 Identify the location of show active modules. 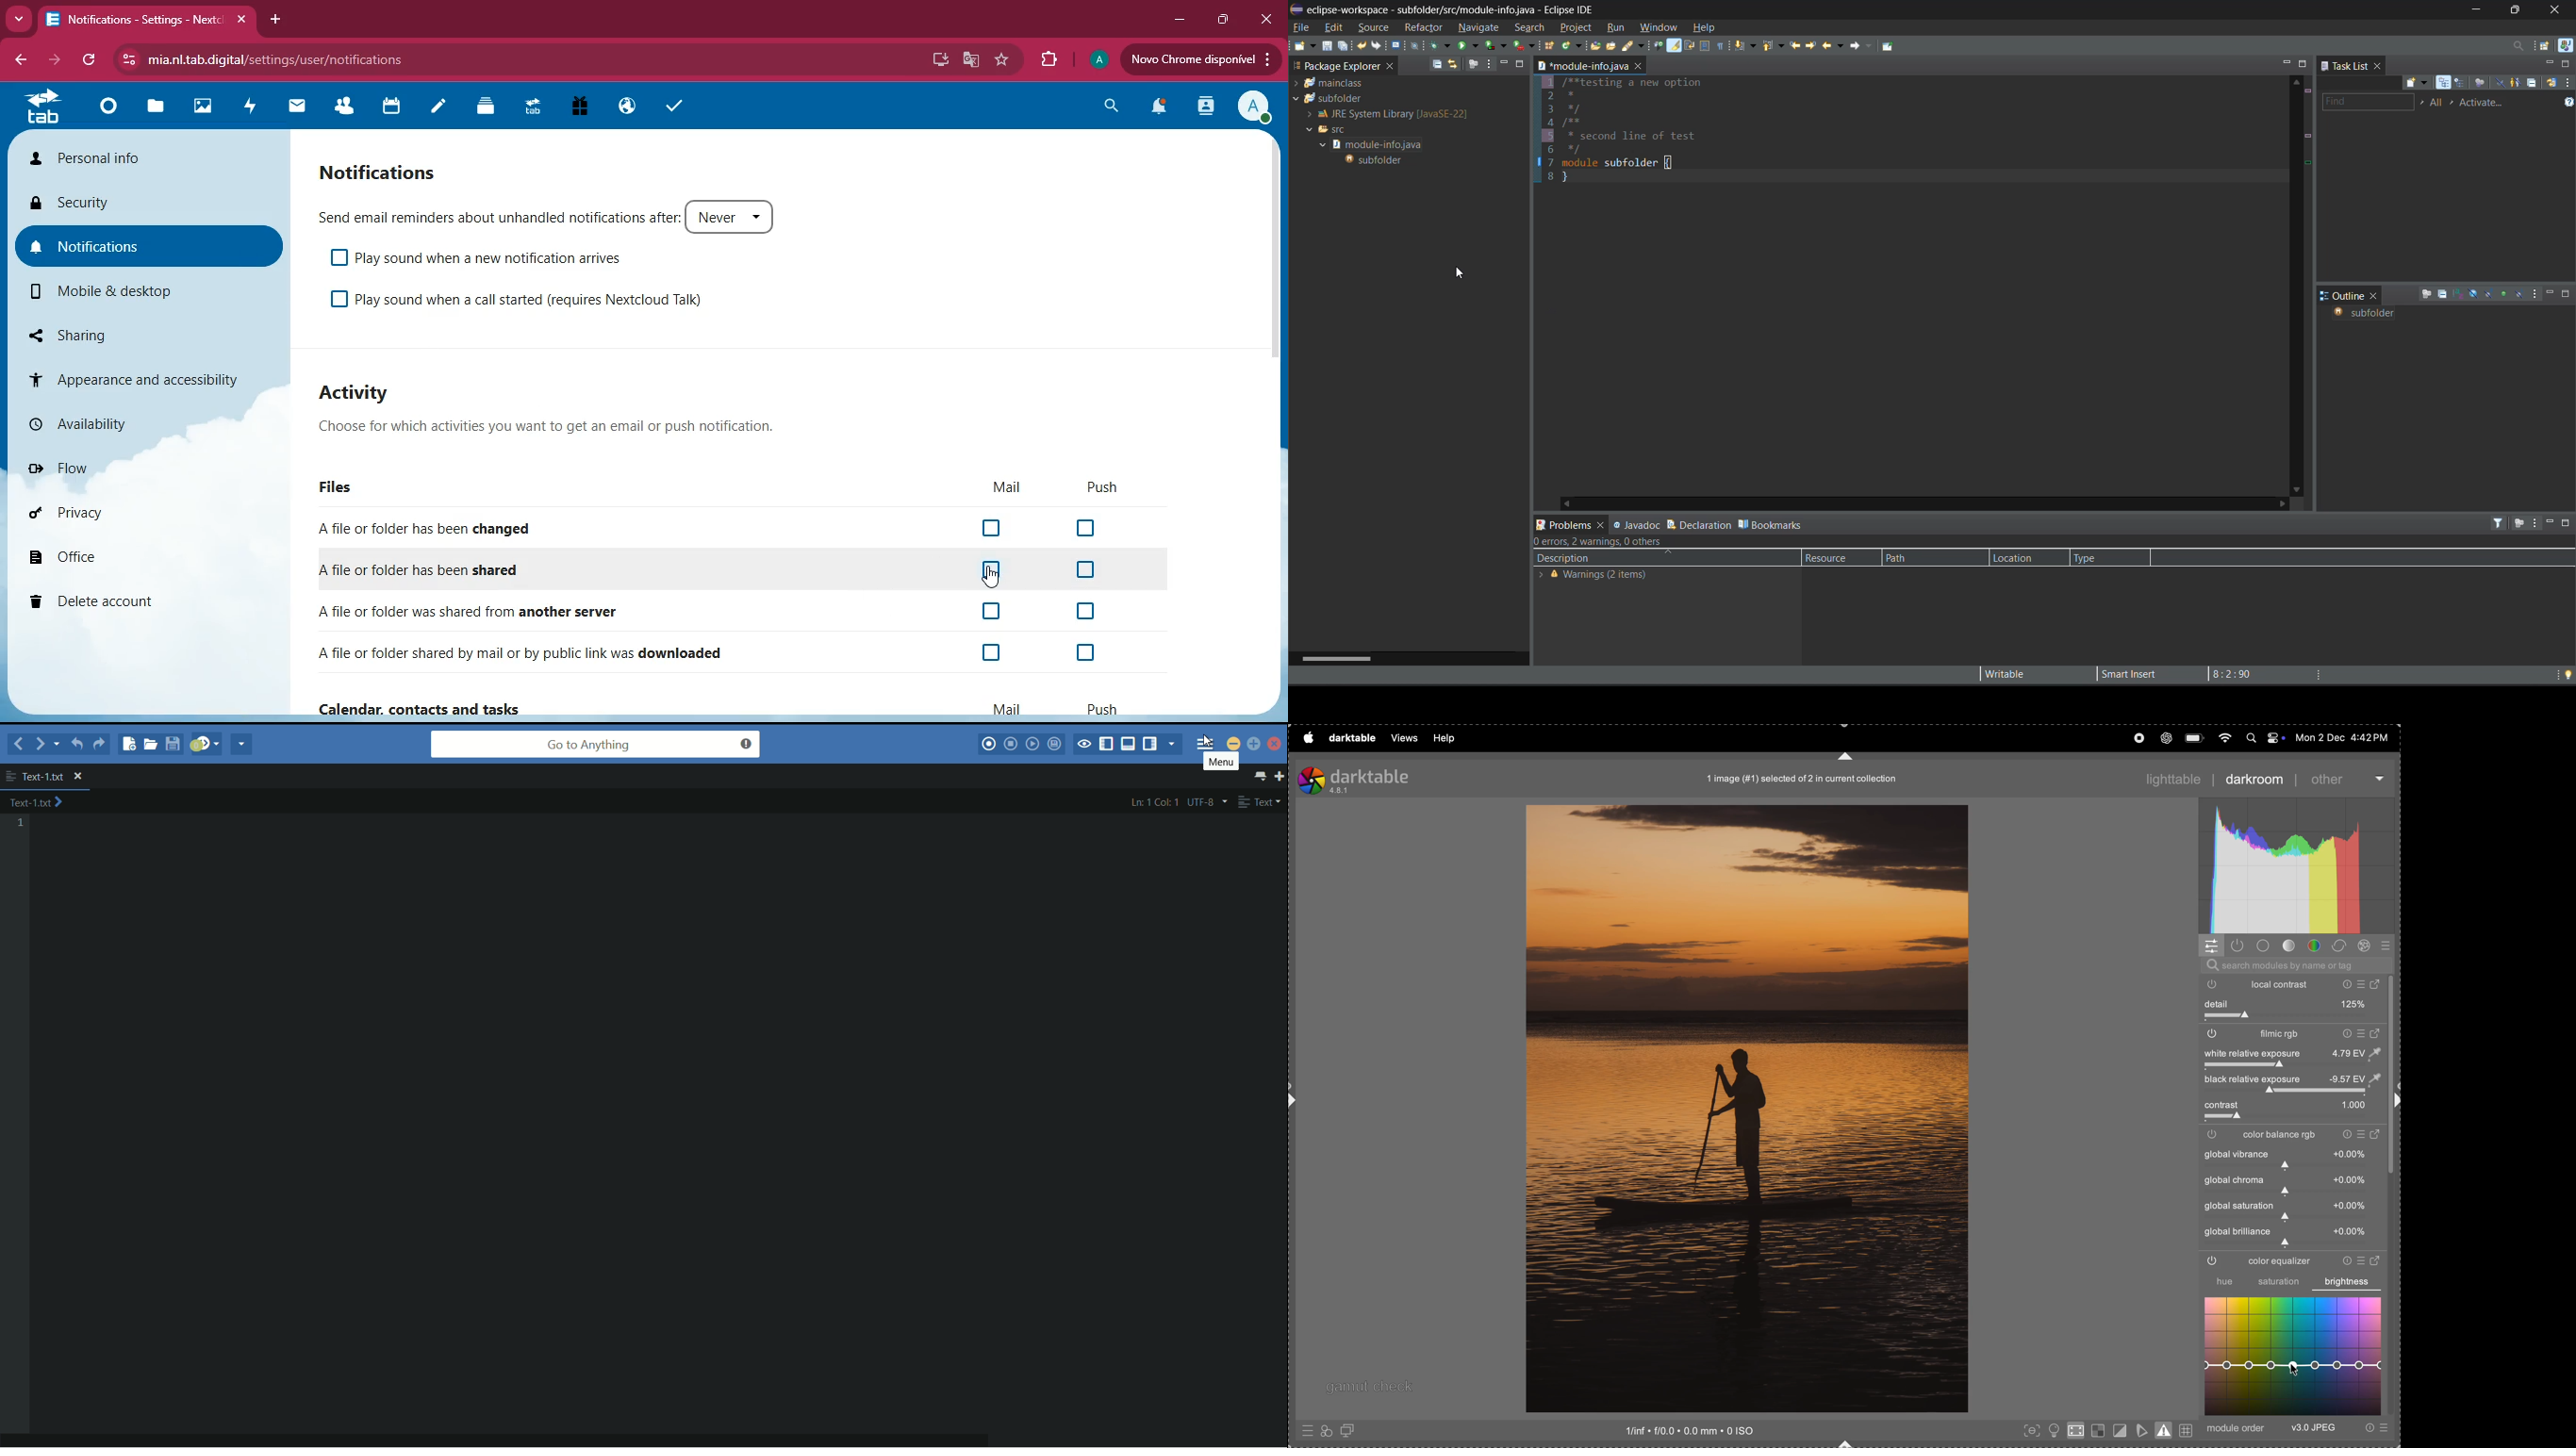
(2240, 946).